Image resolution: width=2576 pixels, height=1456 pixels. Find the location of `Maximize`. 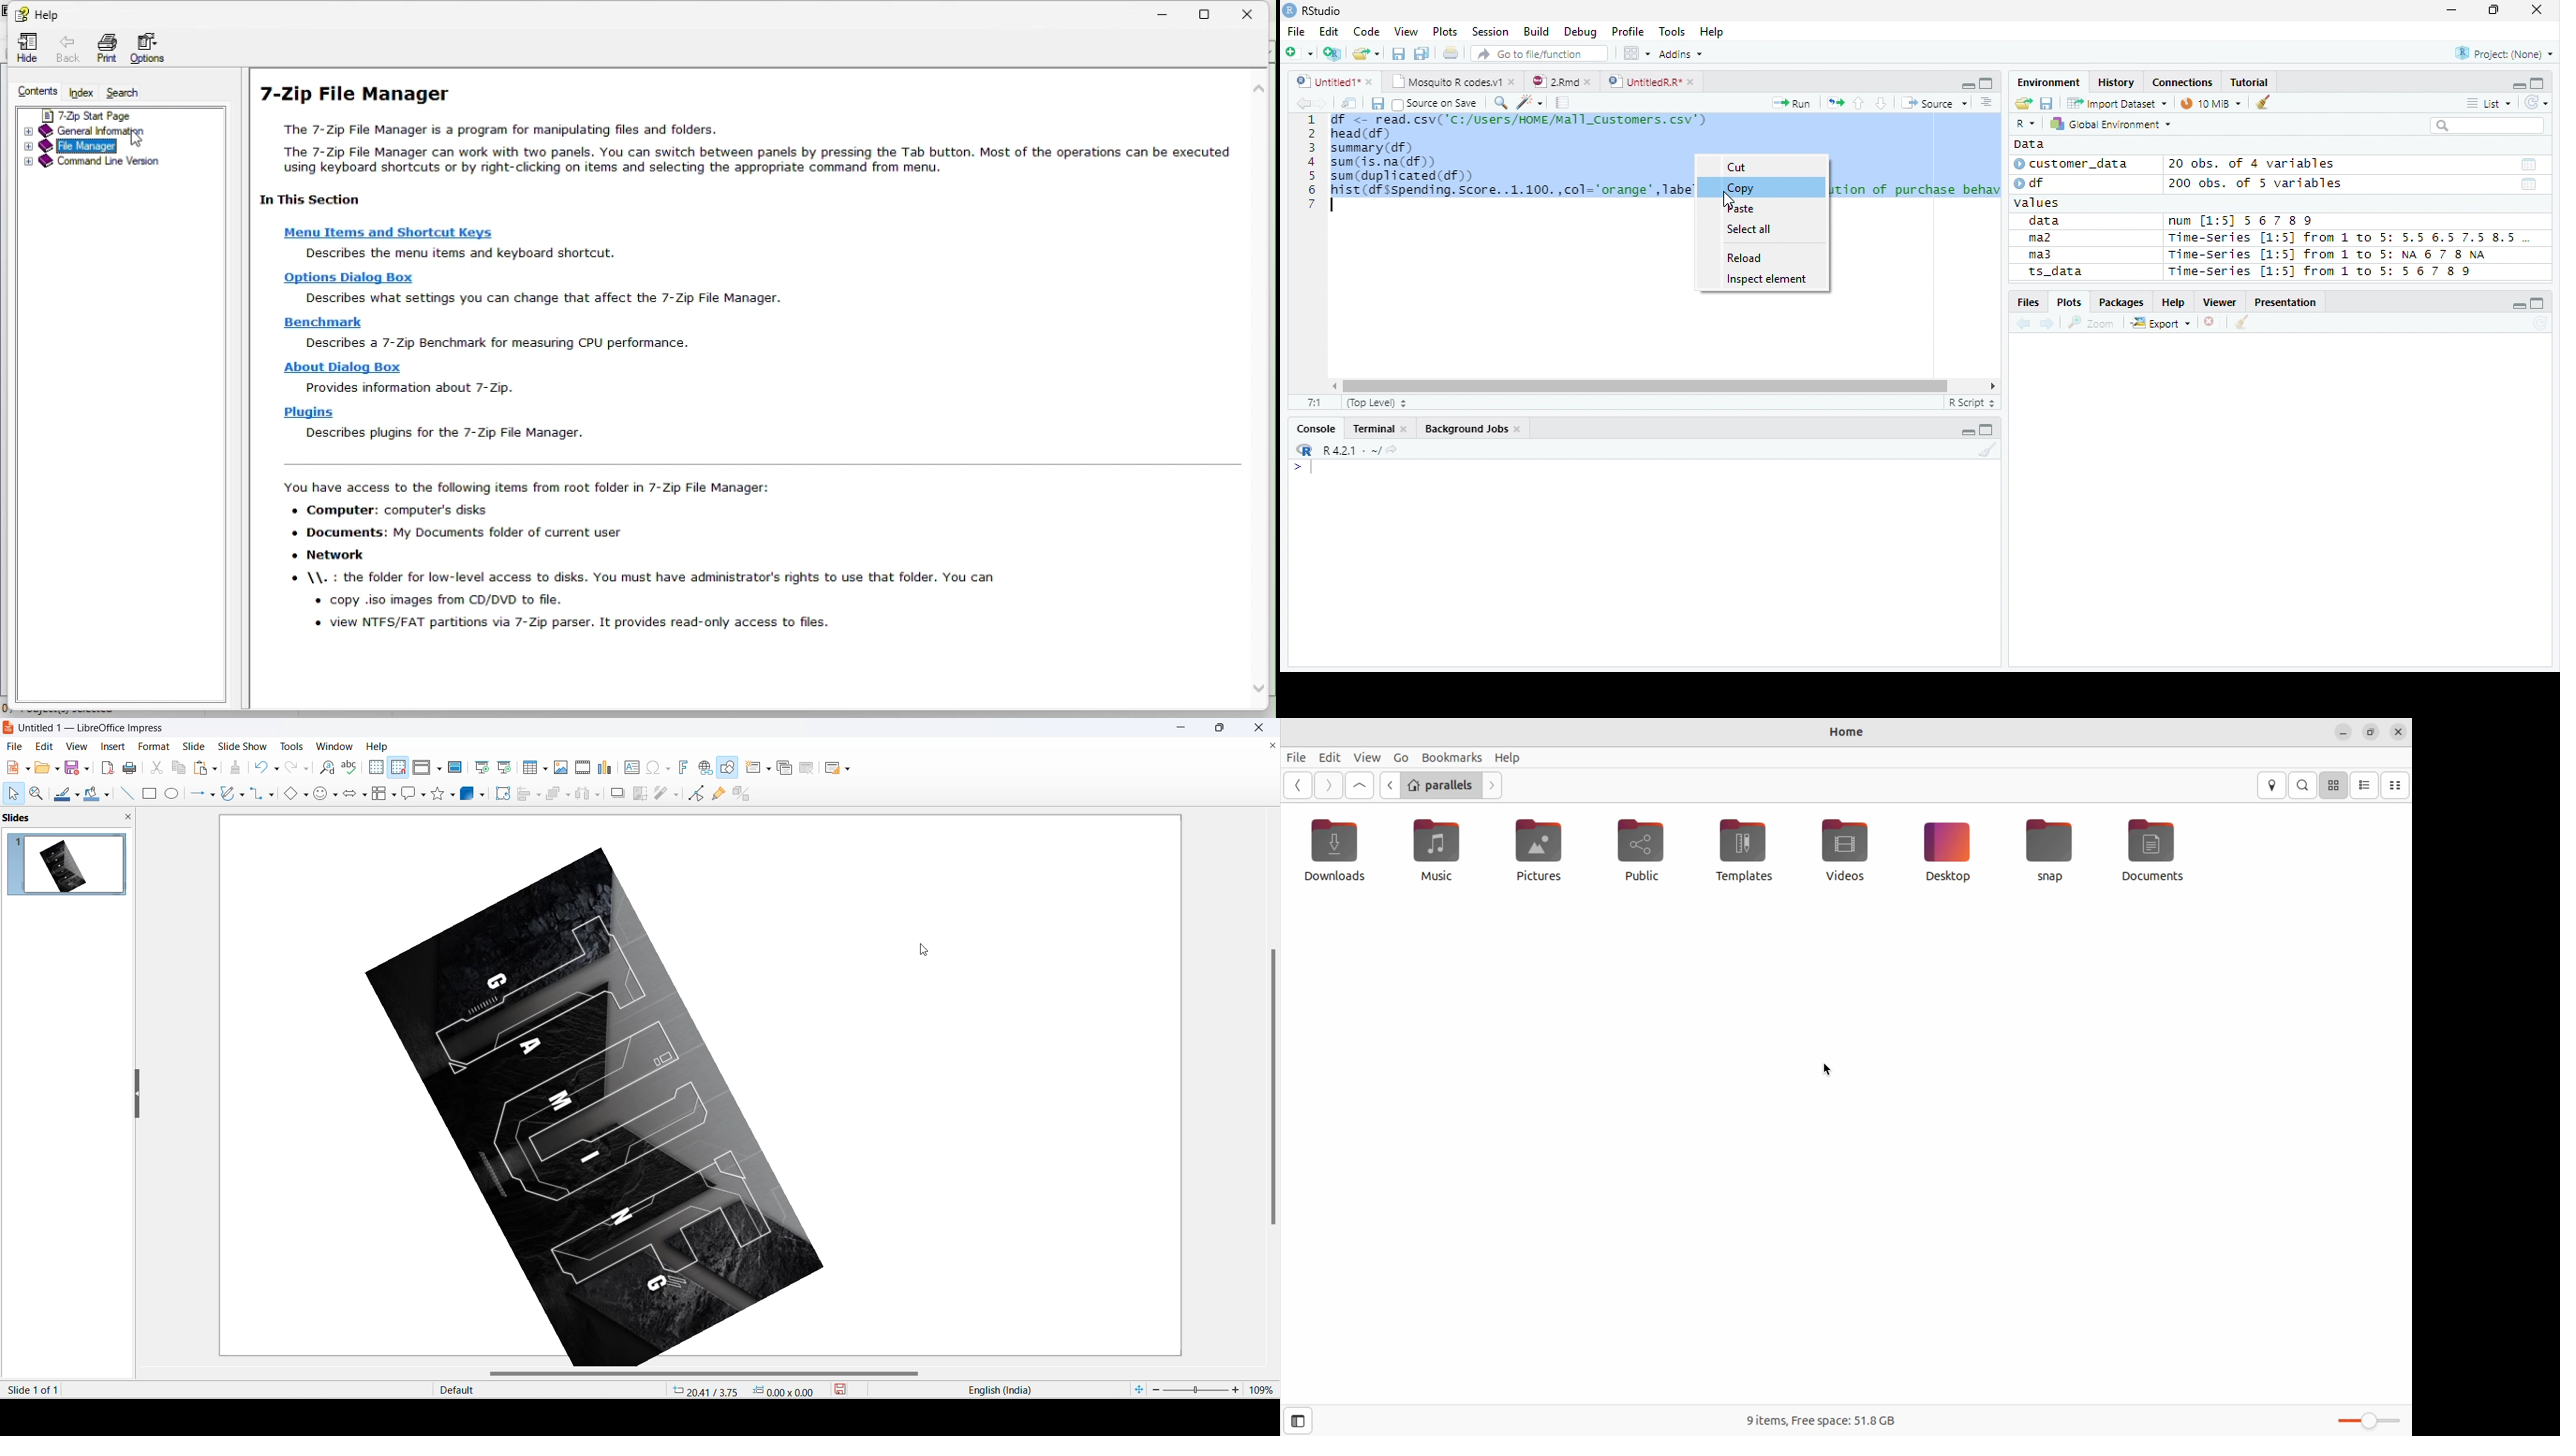

Maximize is located at coordinates (1986, 82).